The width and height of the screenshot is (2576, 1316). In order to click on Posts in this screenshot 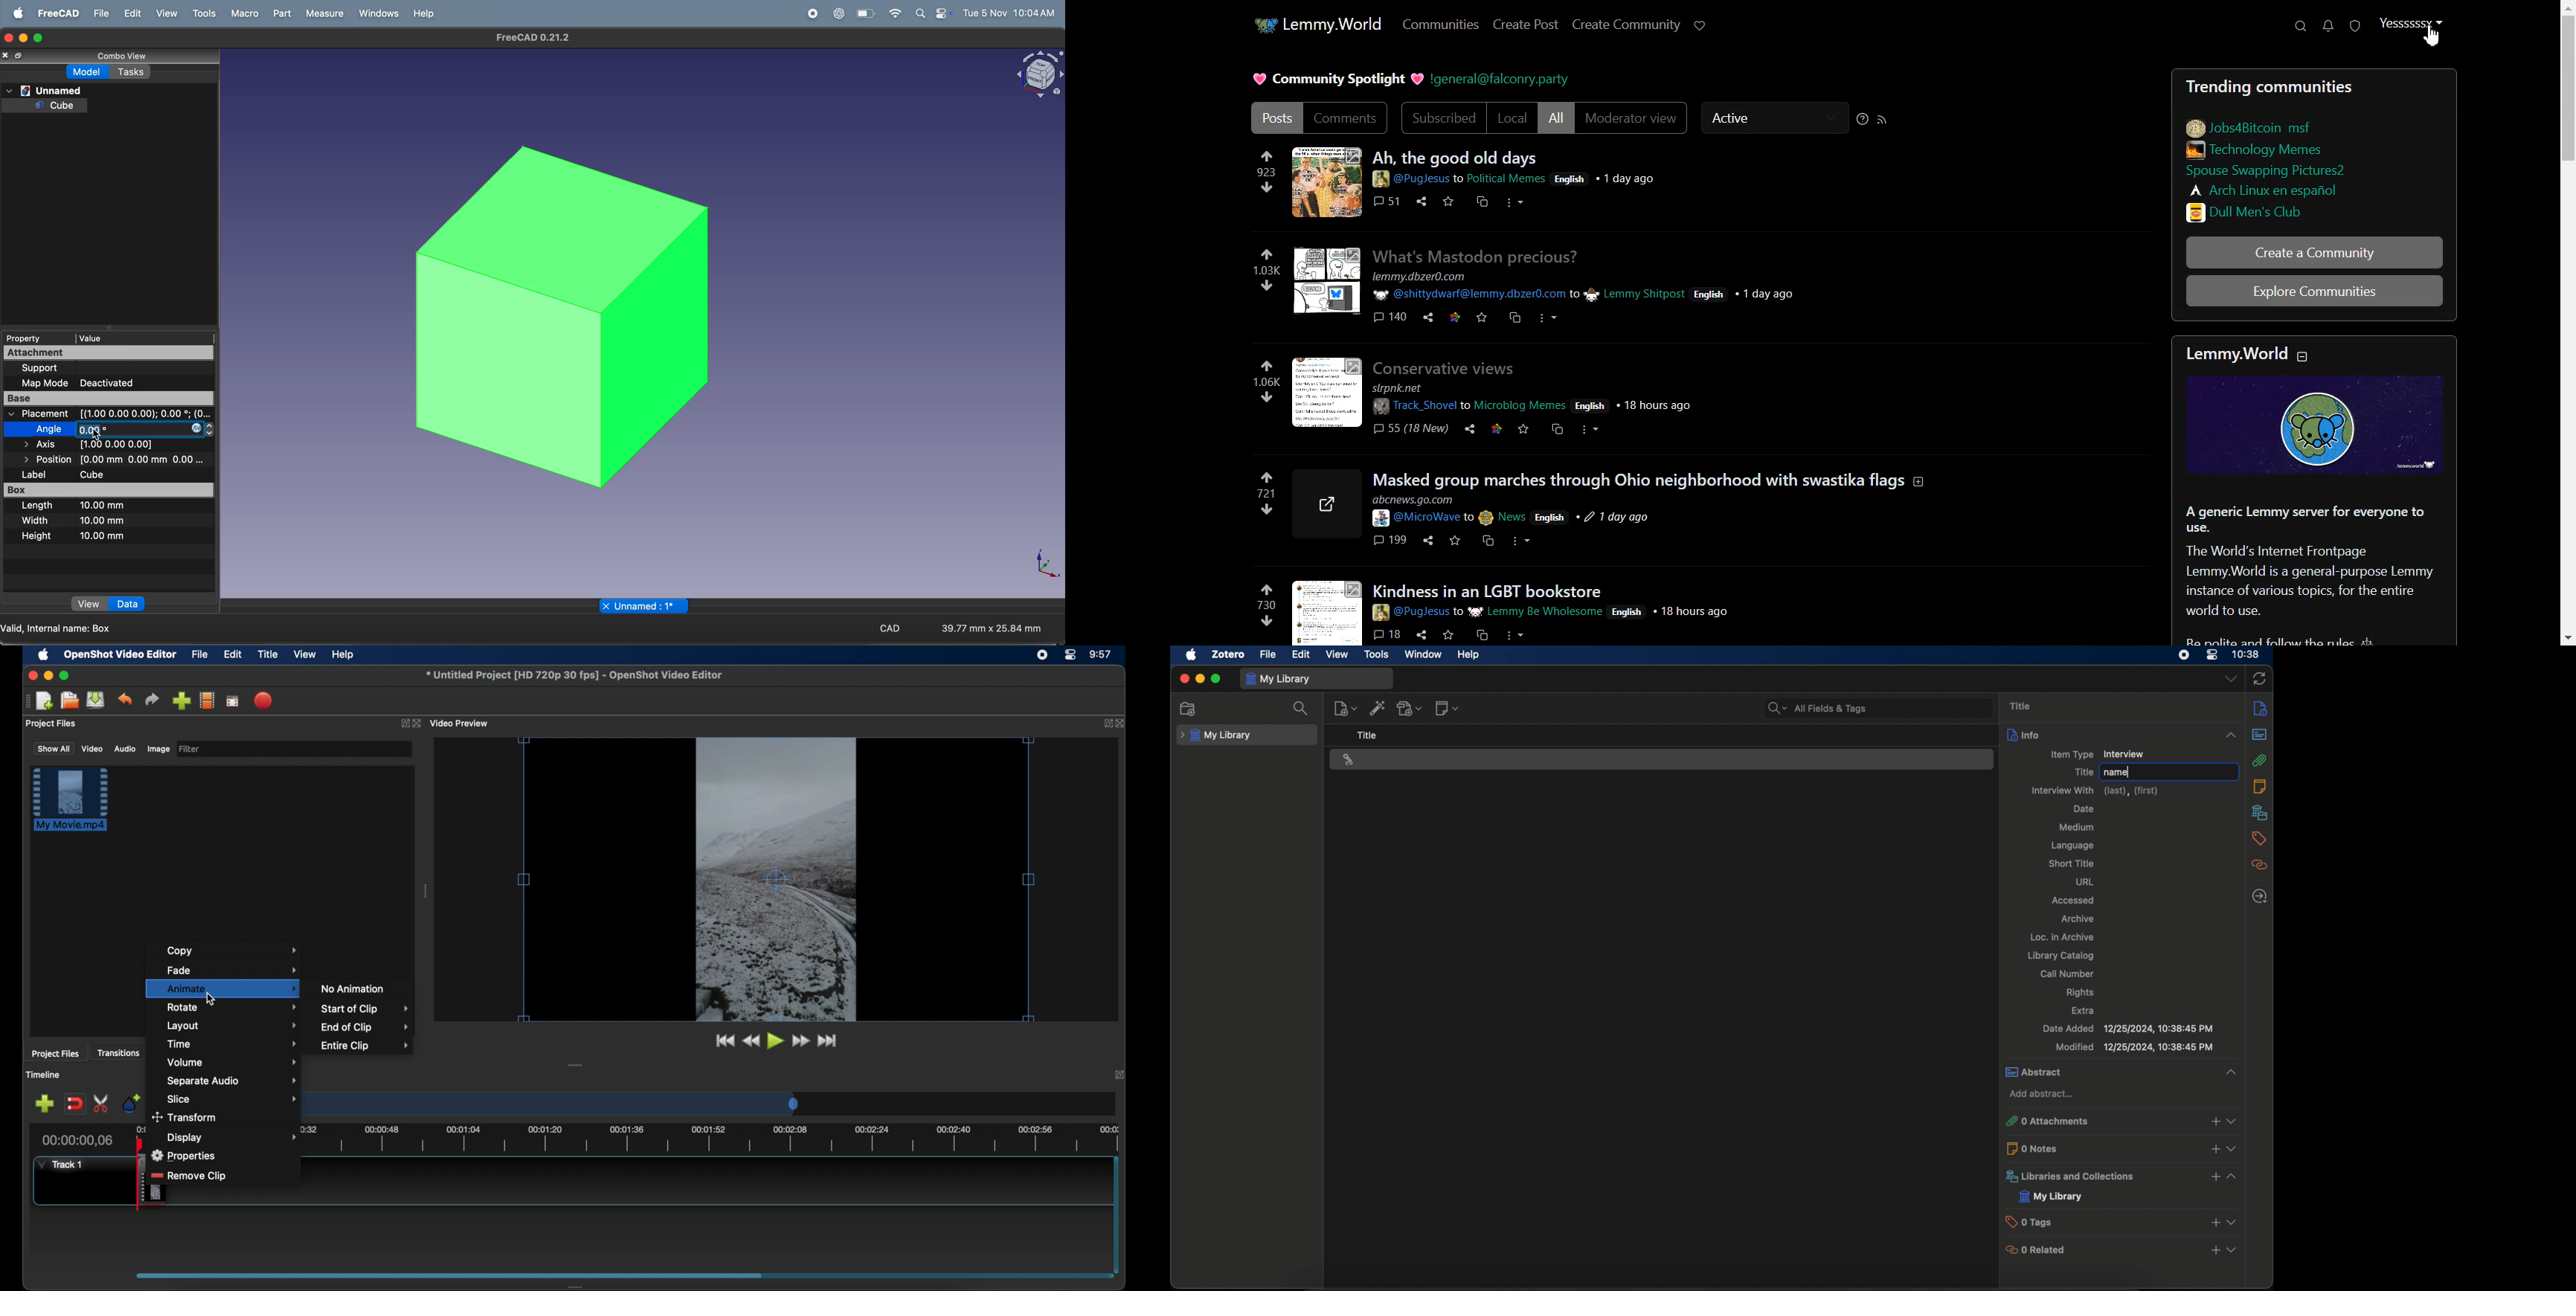, I will do `click(1457, 157)`.